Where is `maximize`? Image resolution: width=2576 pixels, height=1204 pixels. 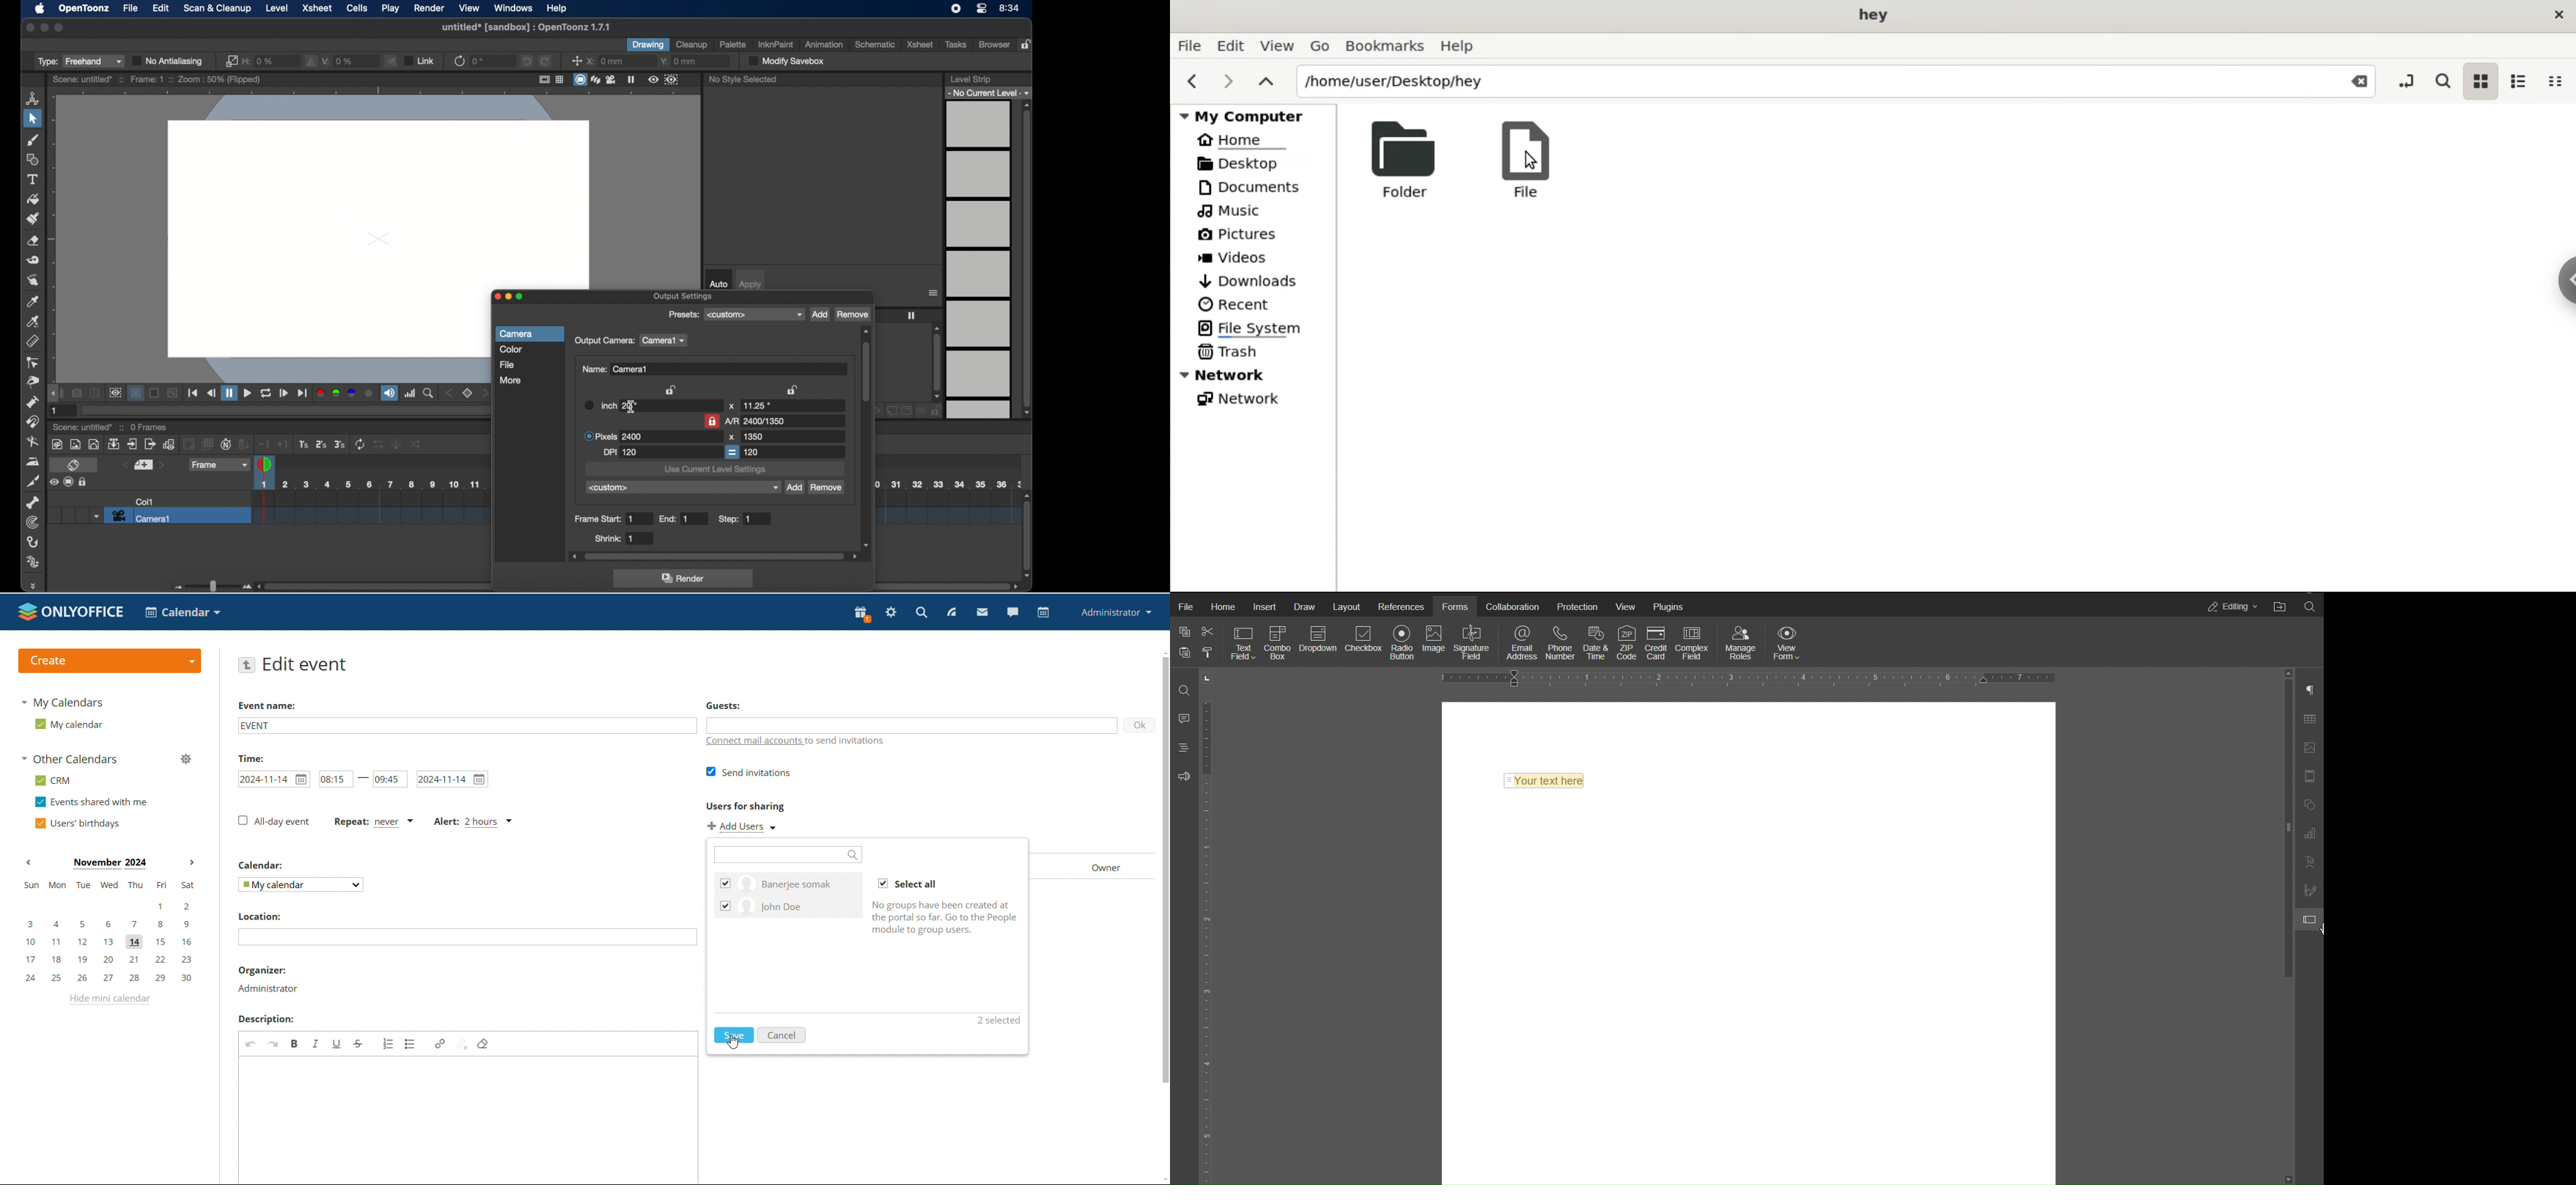 maximize is located at coordinates (522, 297).